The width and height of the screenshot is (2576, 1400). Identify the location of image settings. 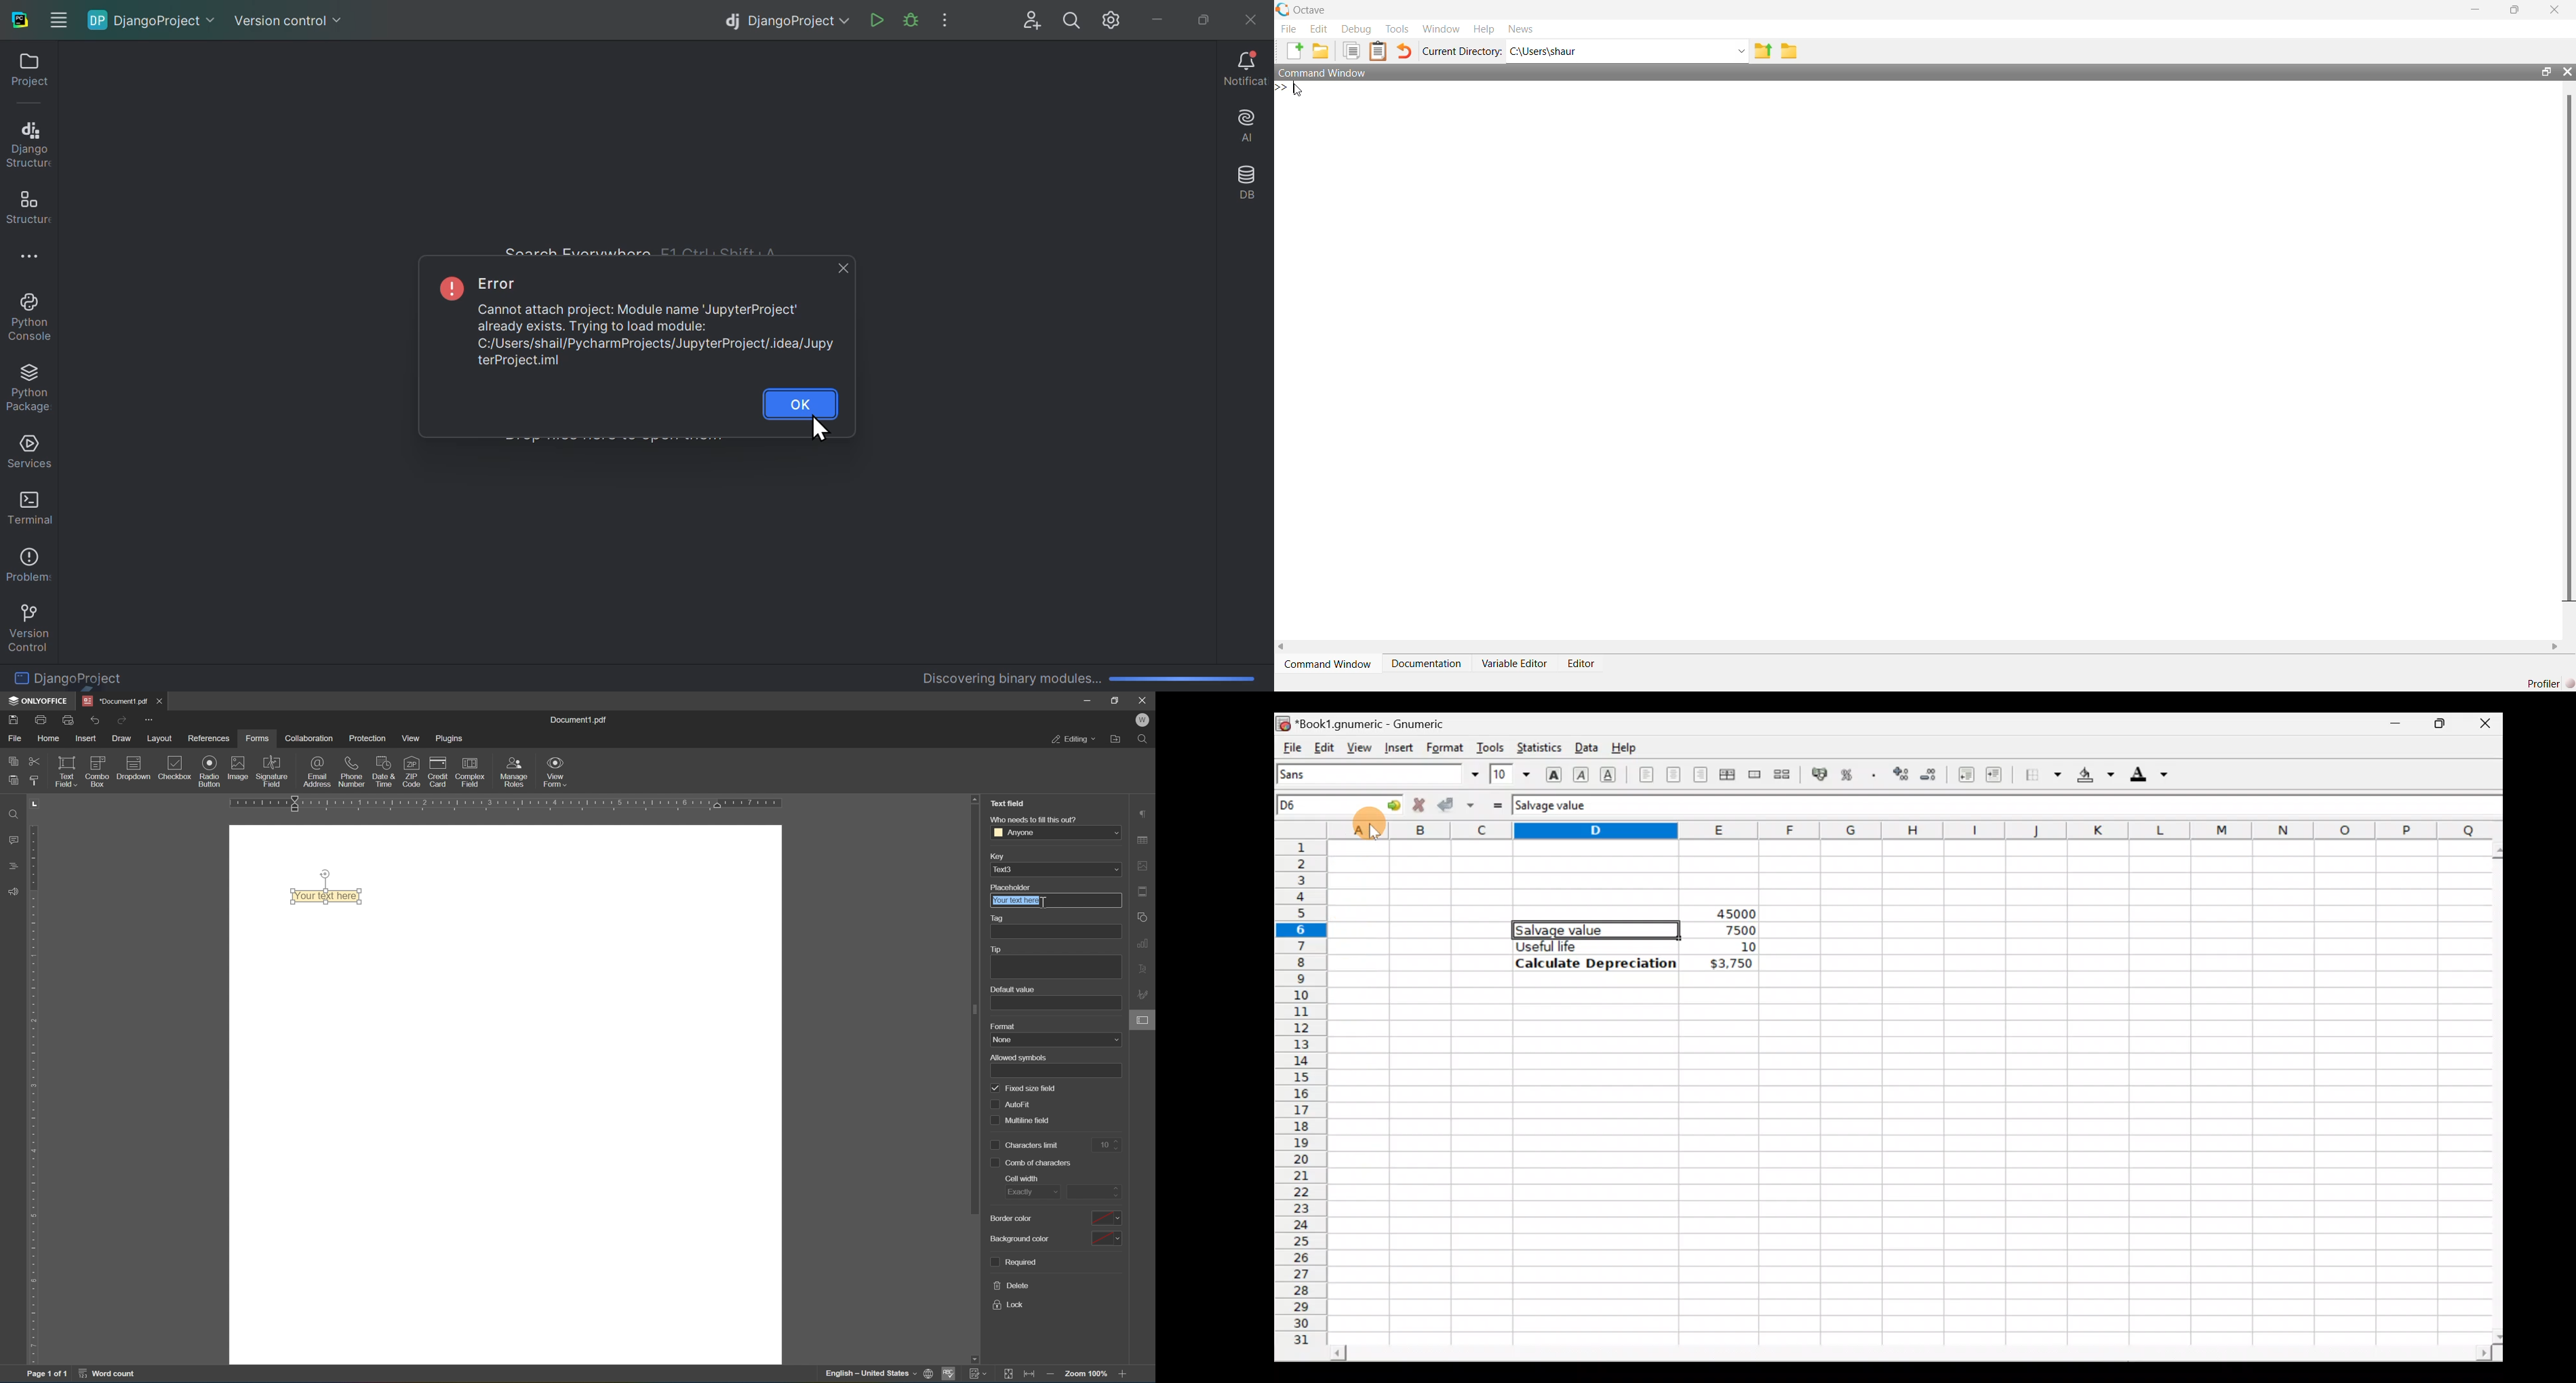
(1147, 868).